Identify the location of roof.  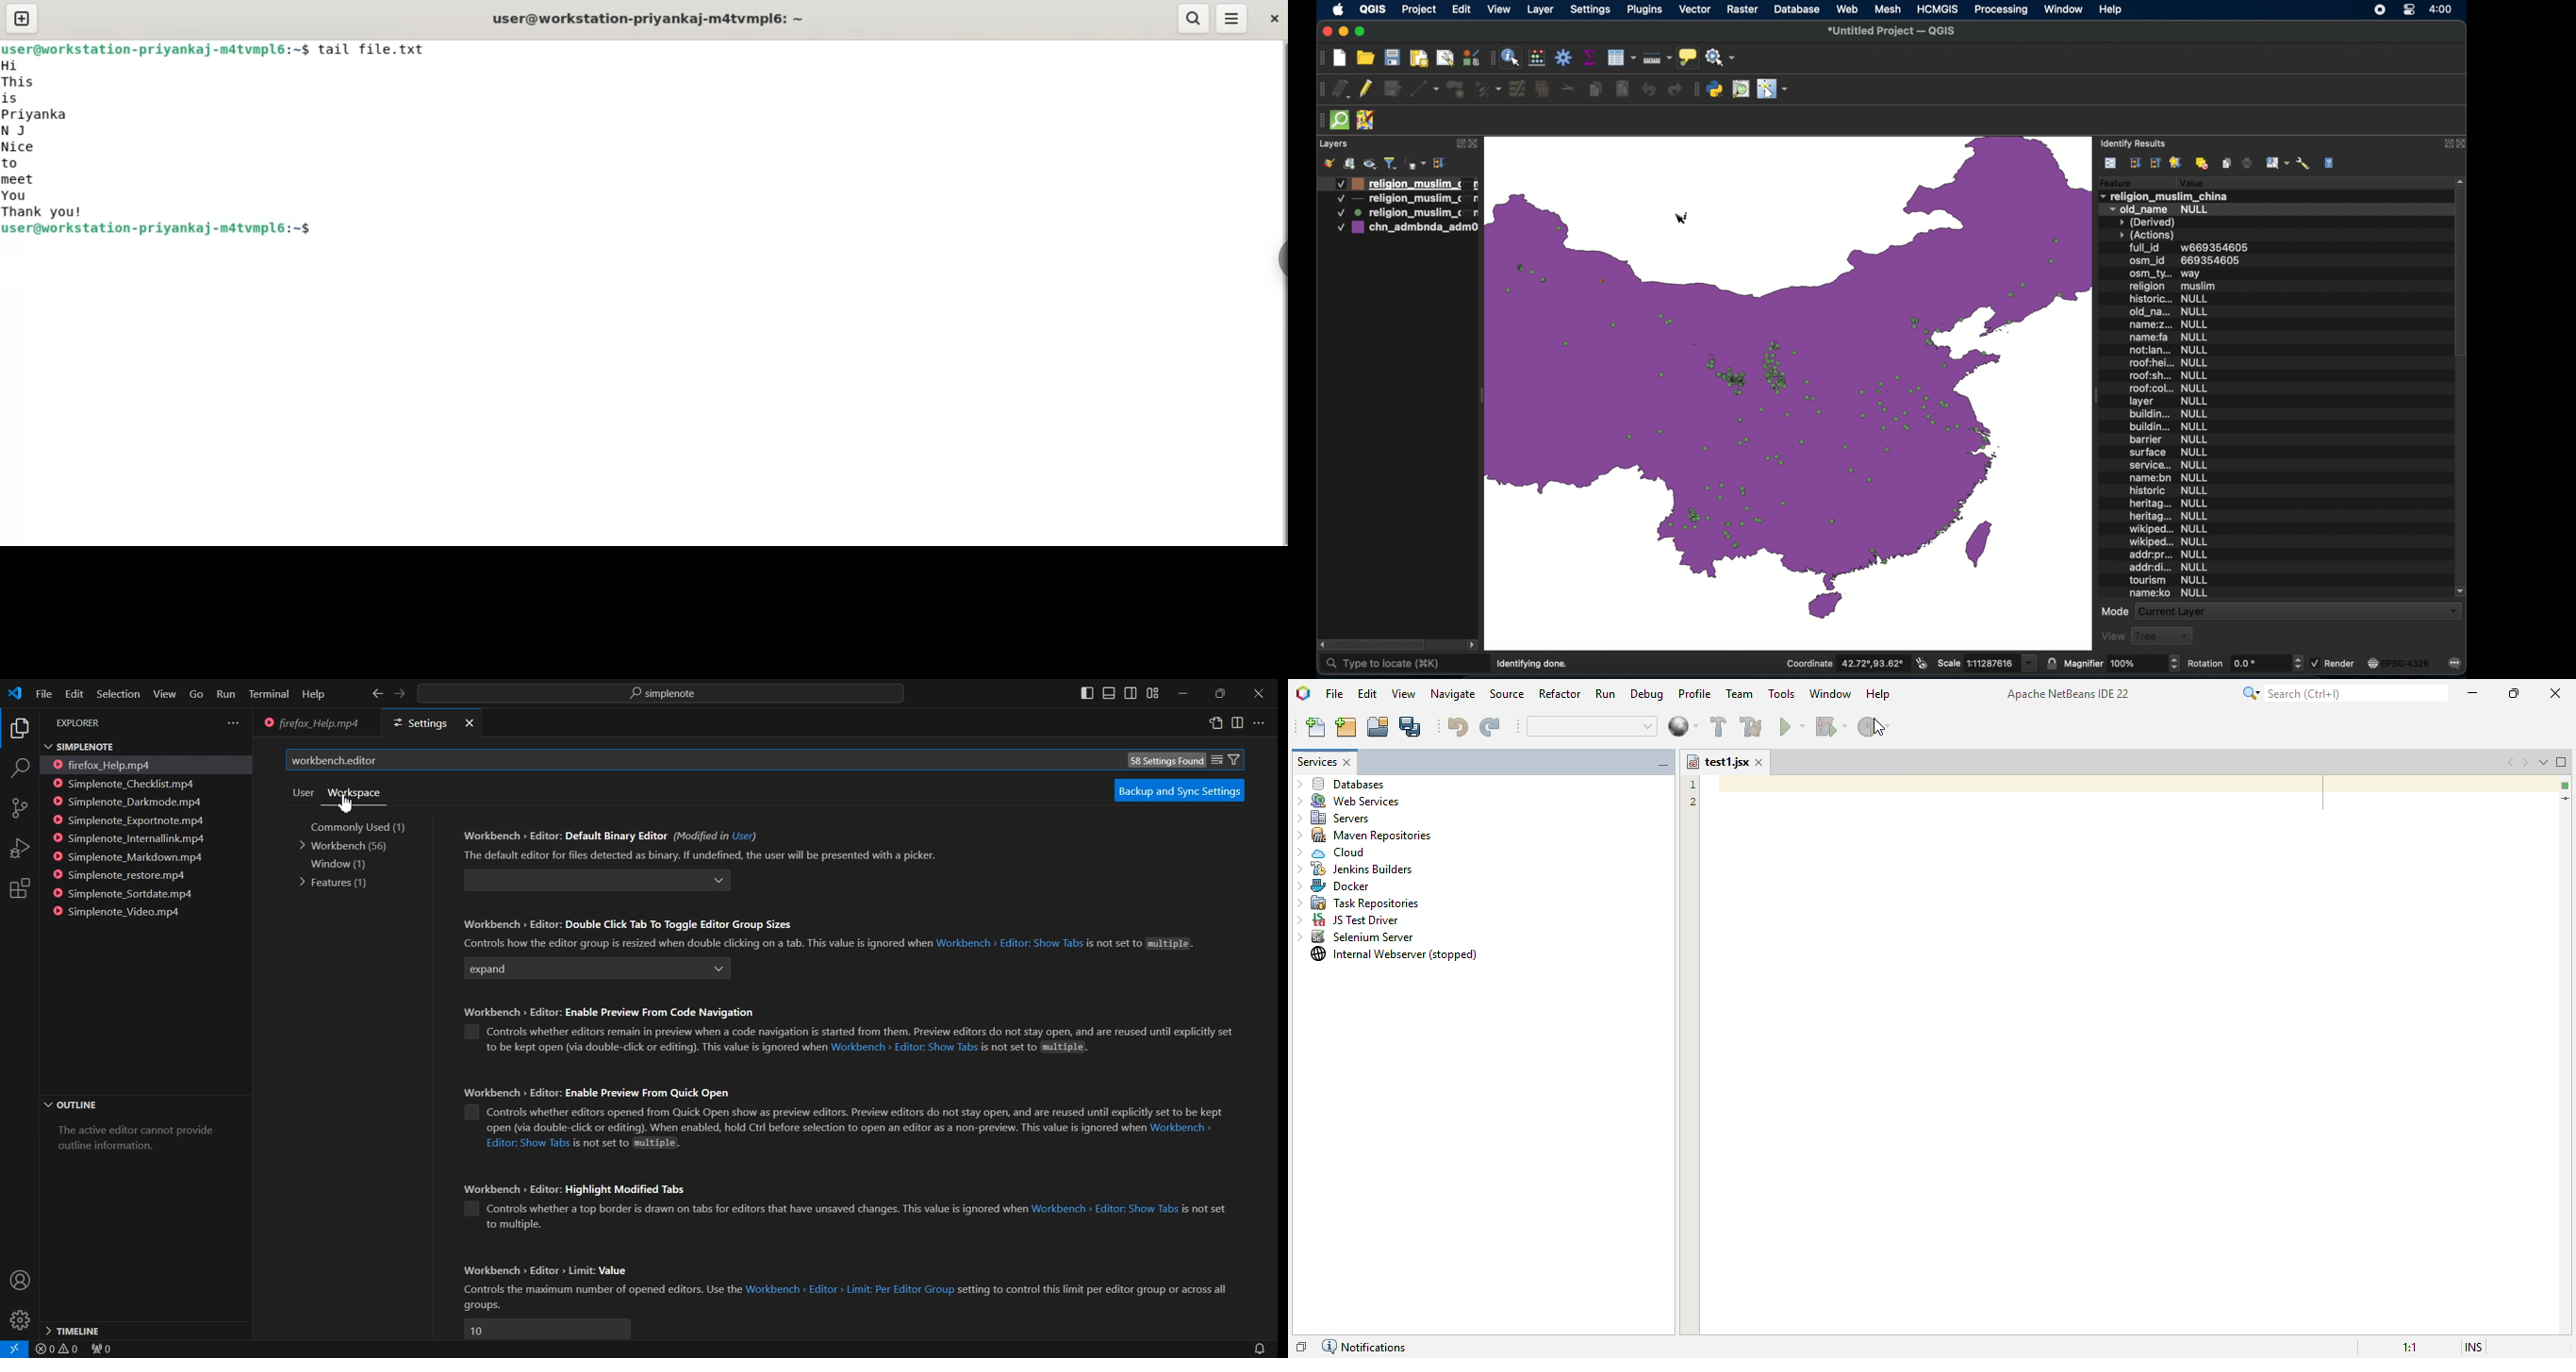
(2167, 375).